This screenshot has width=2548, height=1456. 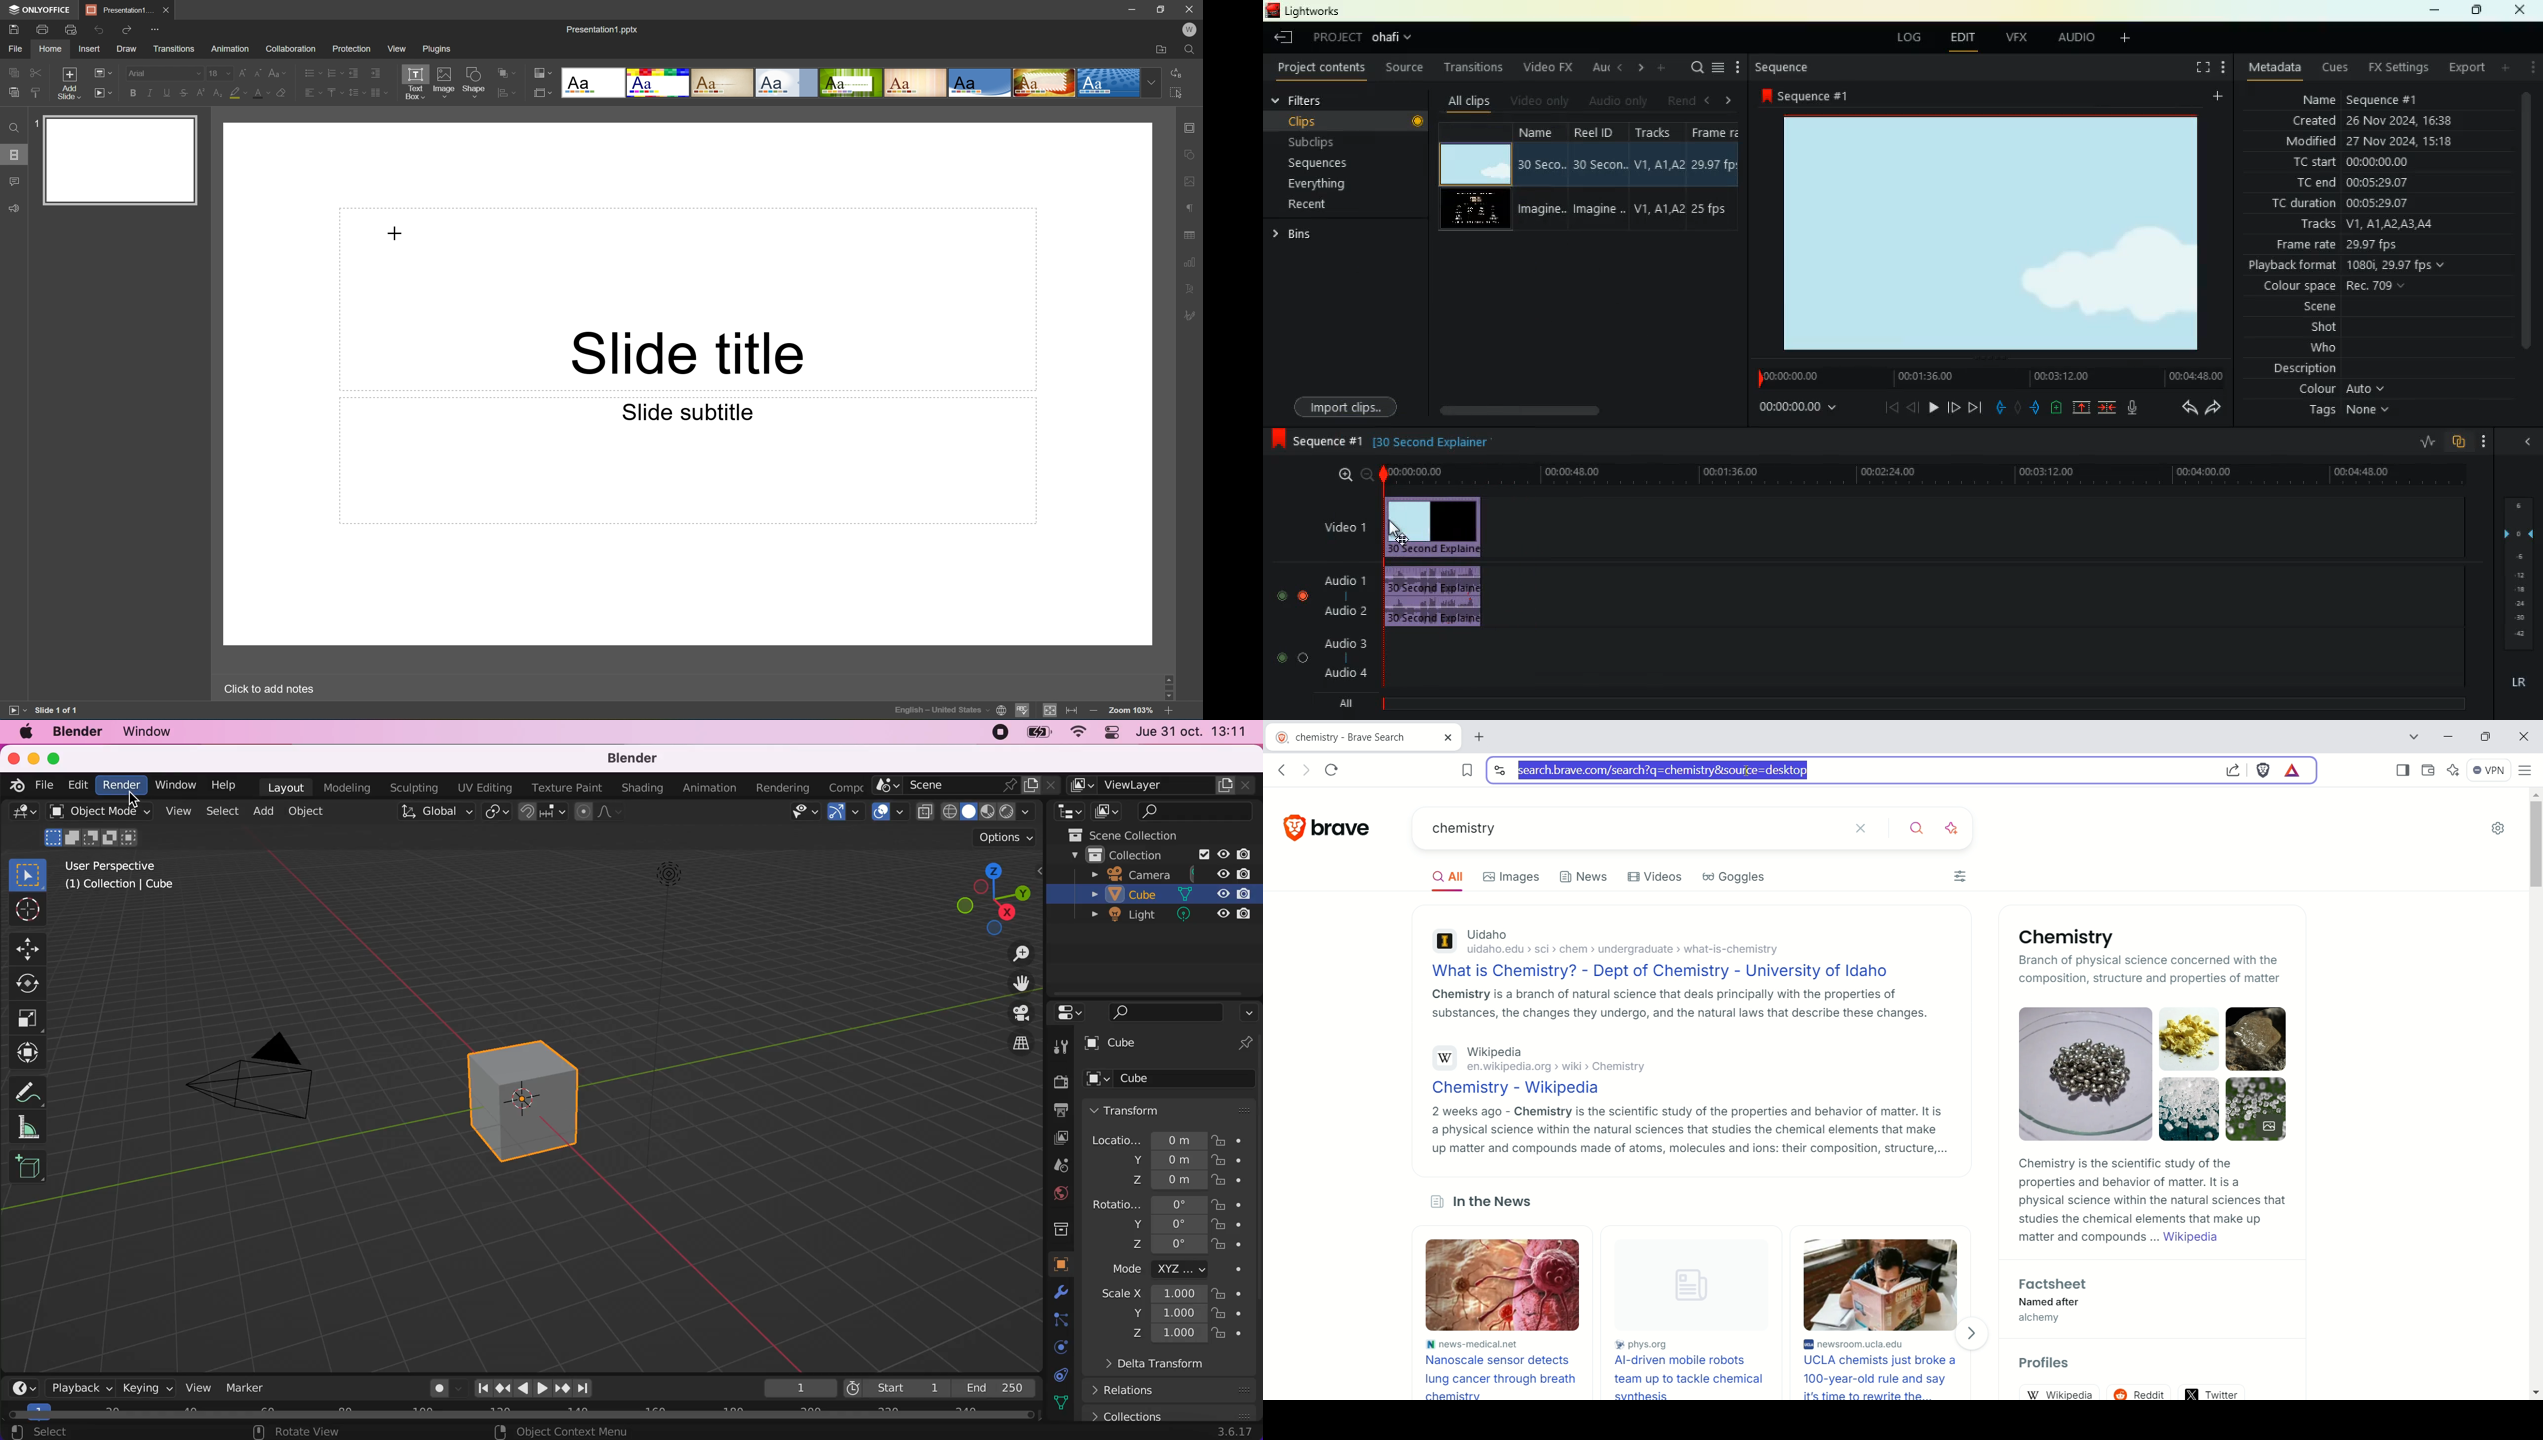 I want to click on Change color theme, so click(x=543, y=73).